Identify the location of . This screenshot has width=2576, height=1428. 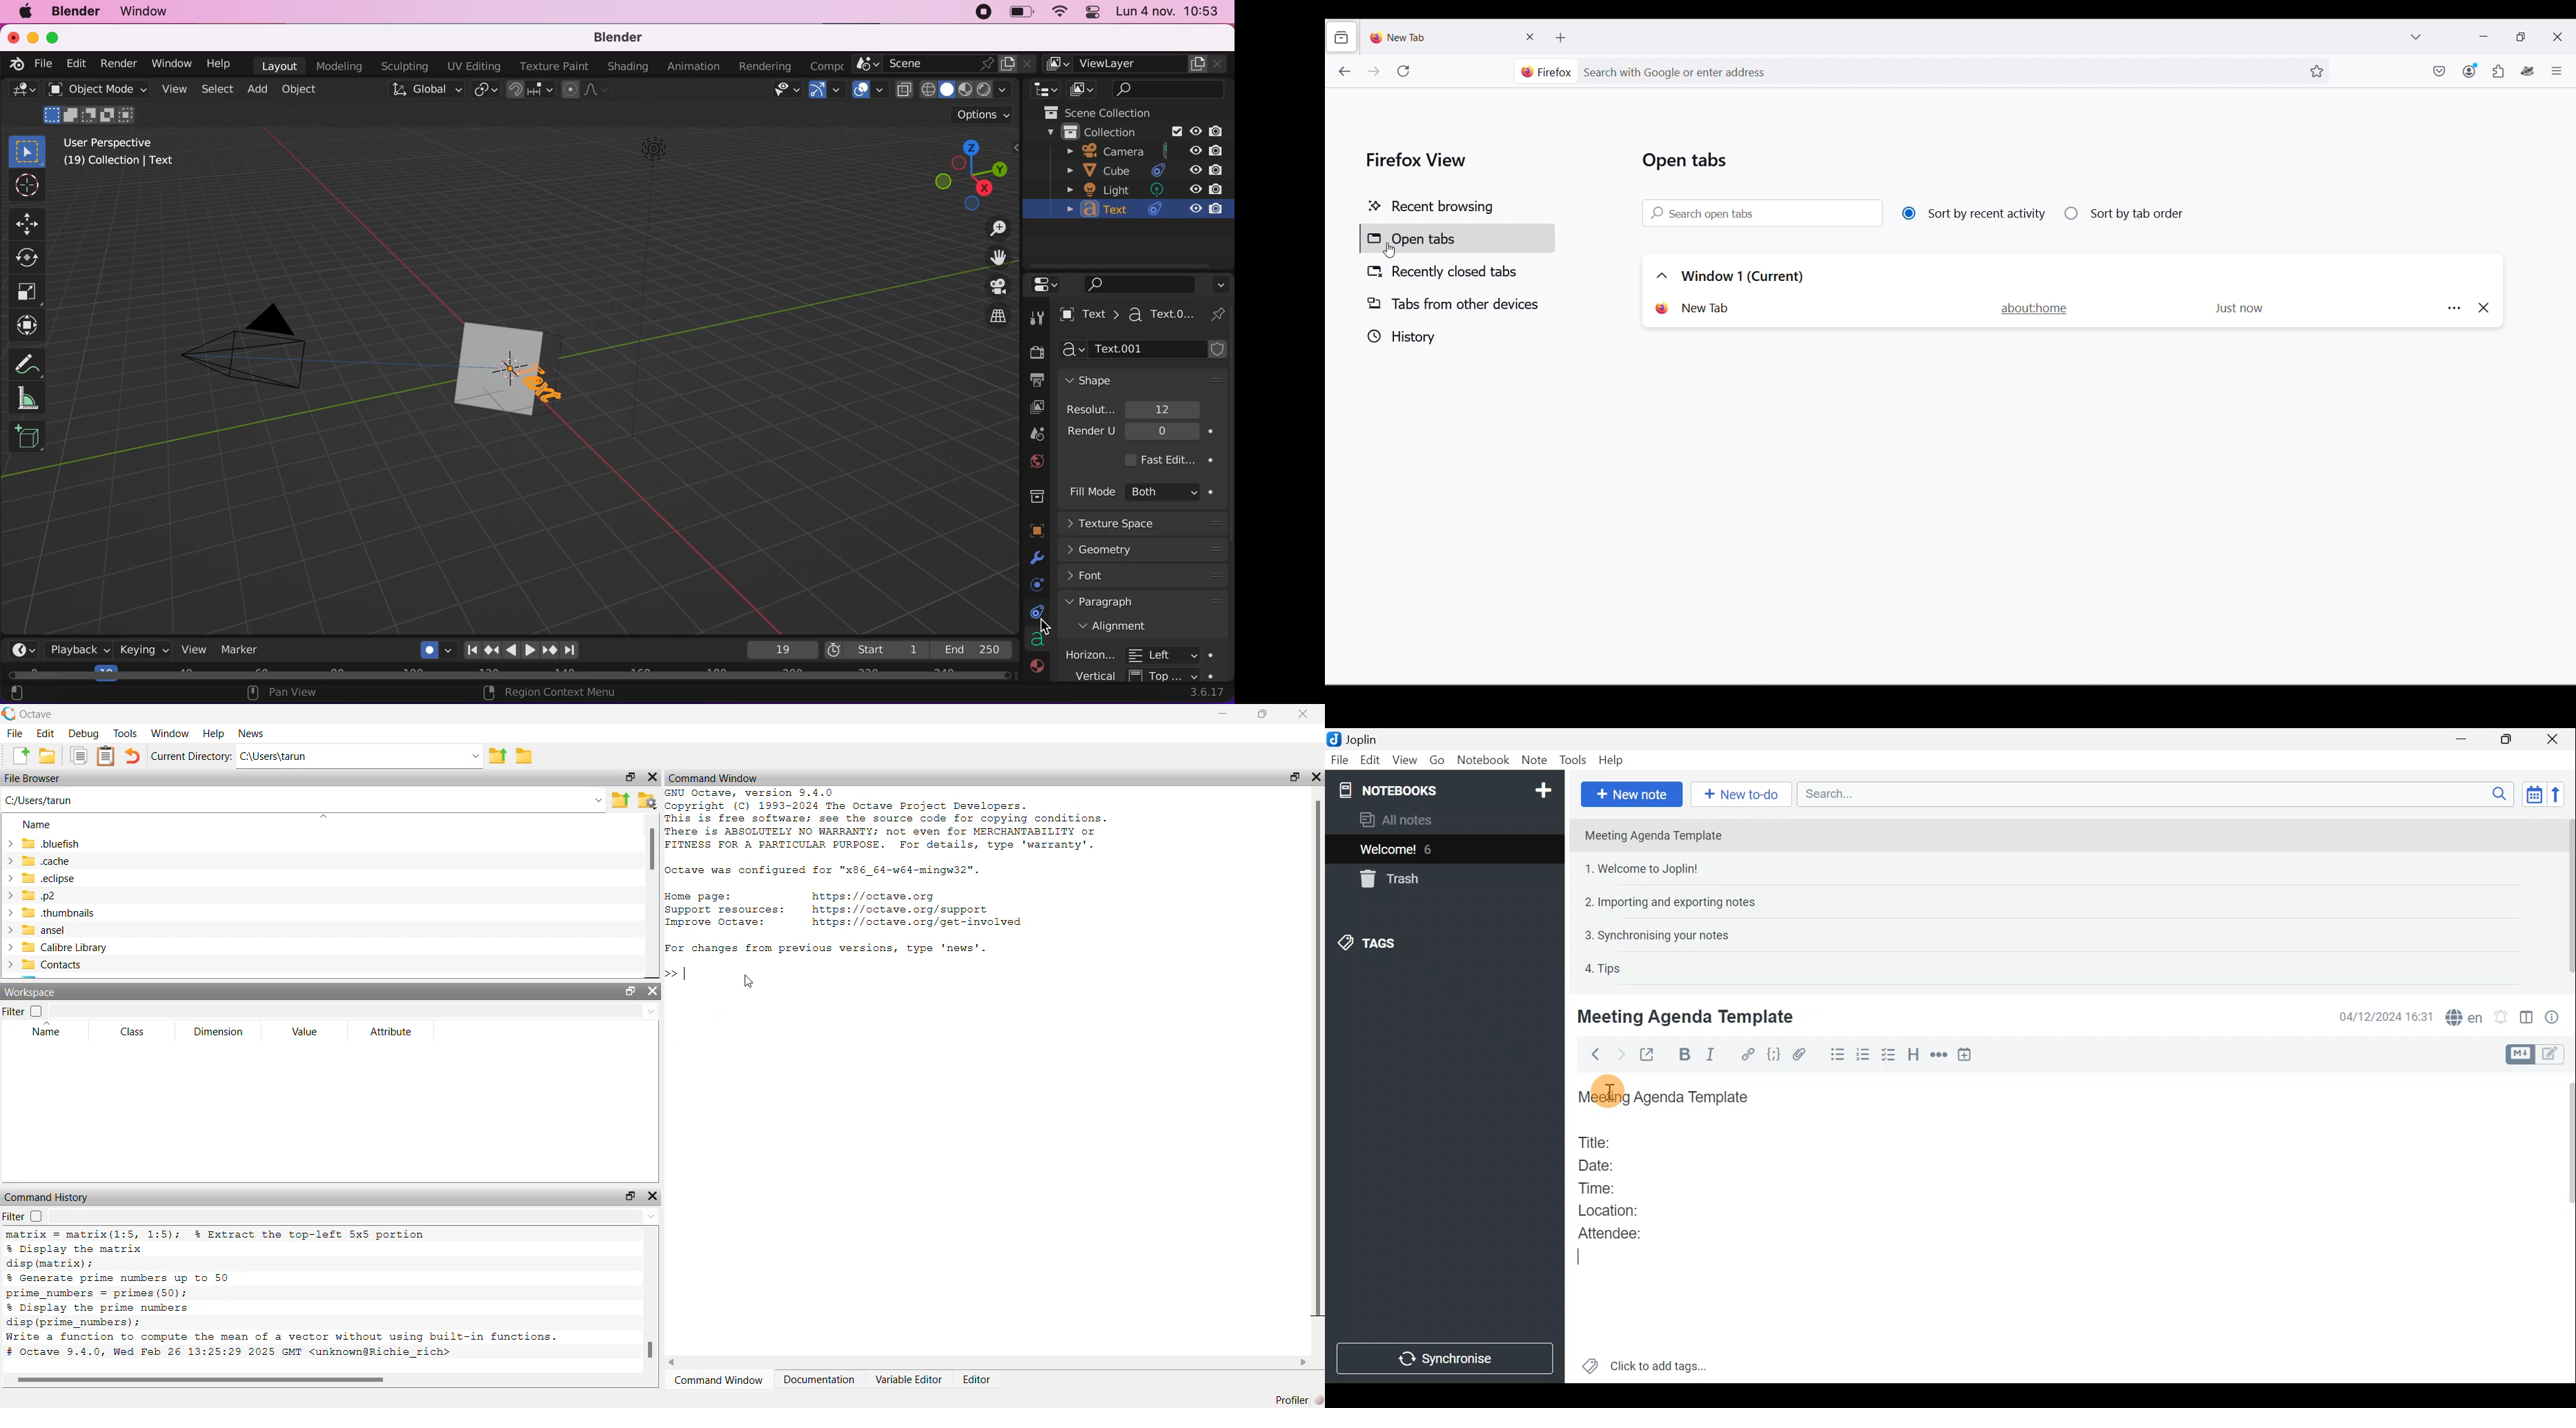
(1605, 1090).